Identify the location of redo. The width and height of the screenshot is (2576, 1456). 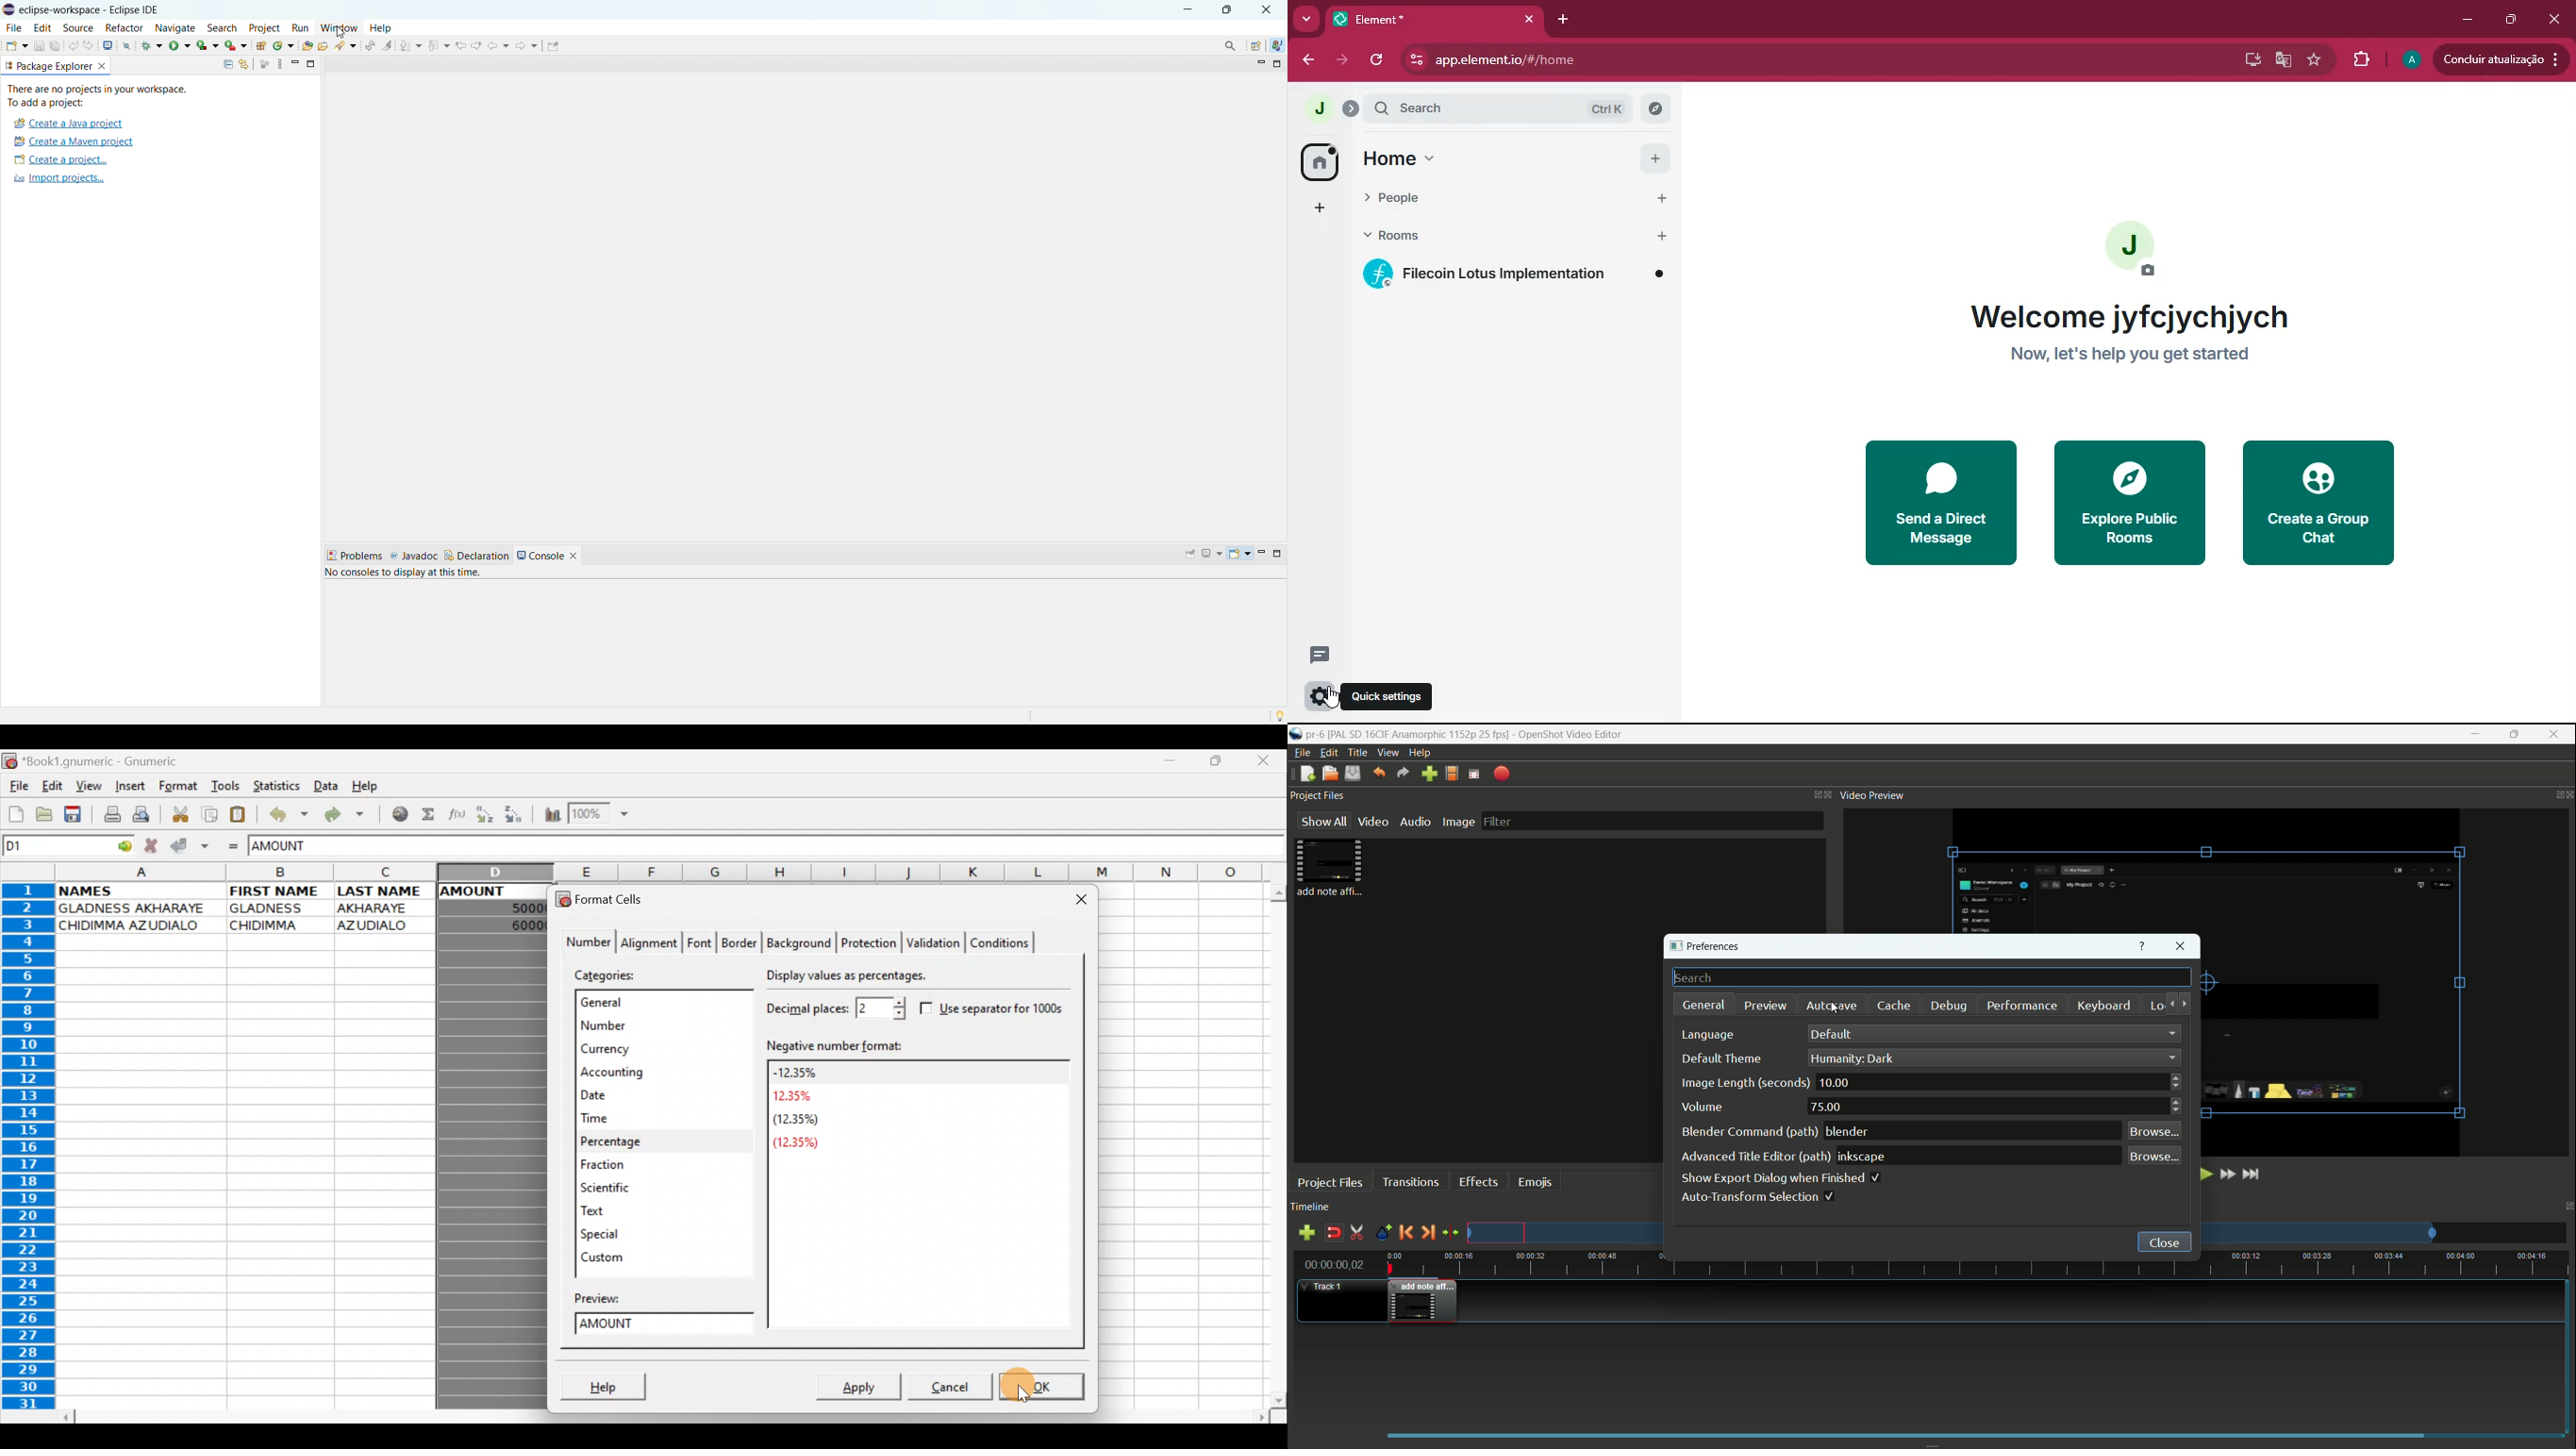
(1404, 773).